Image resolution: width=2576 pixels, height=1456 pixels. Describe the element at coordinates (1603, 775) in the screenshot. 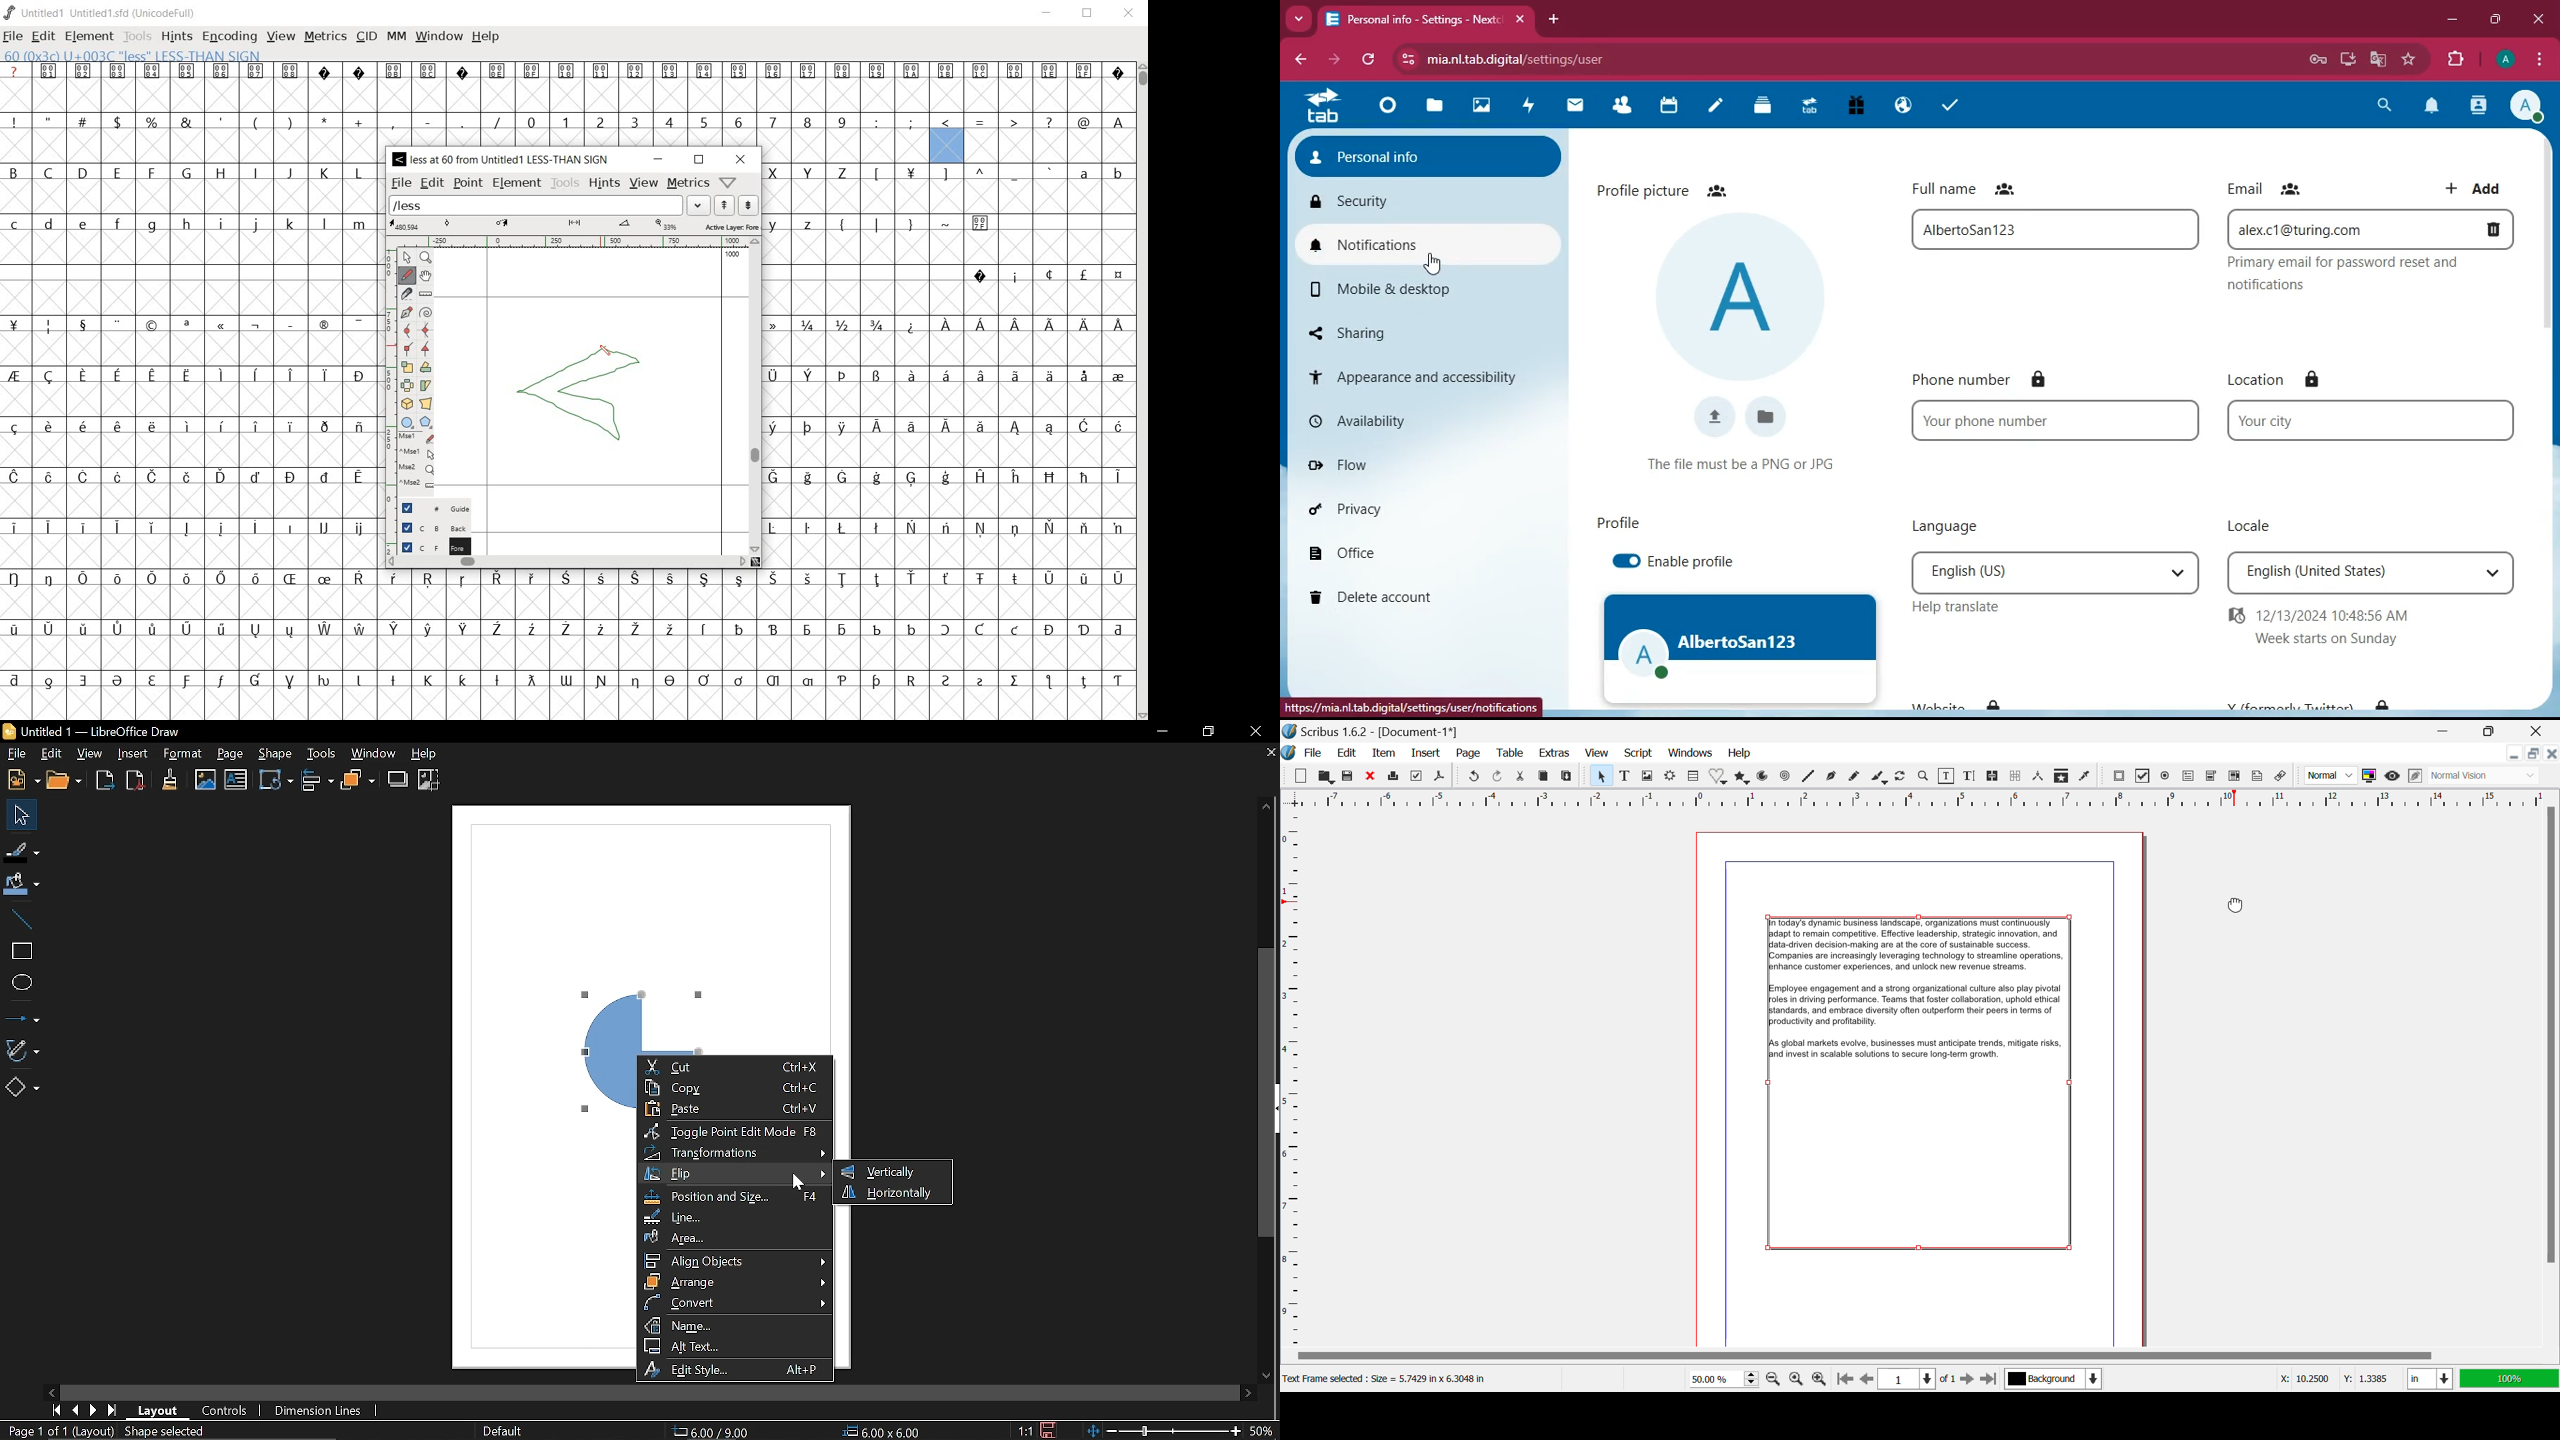

I see `Select` at that location.